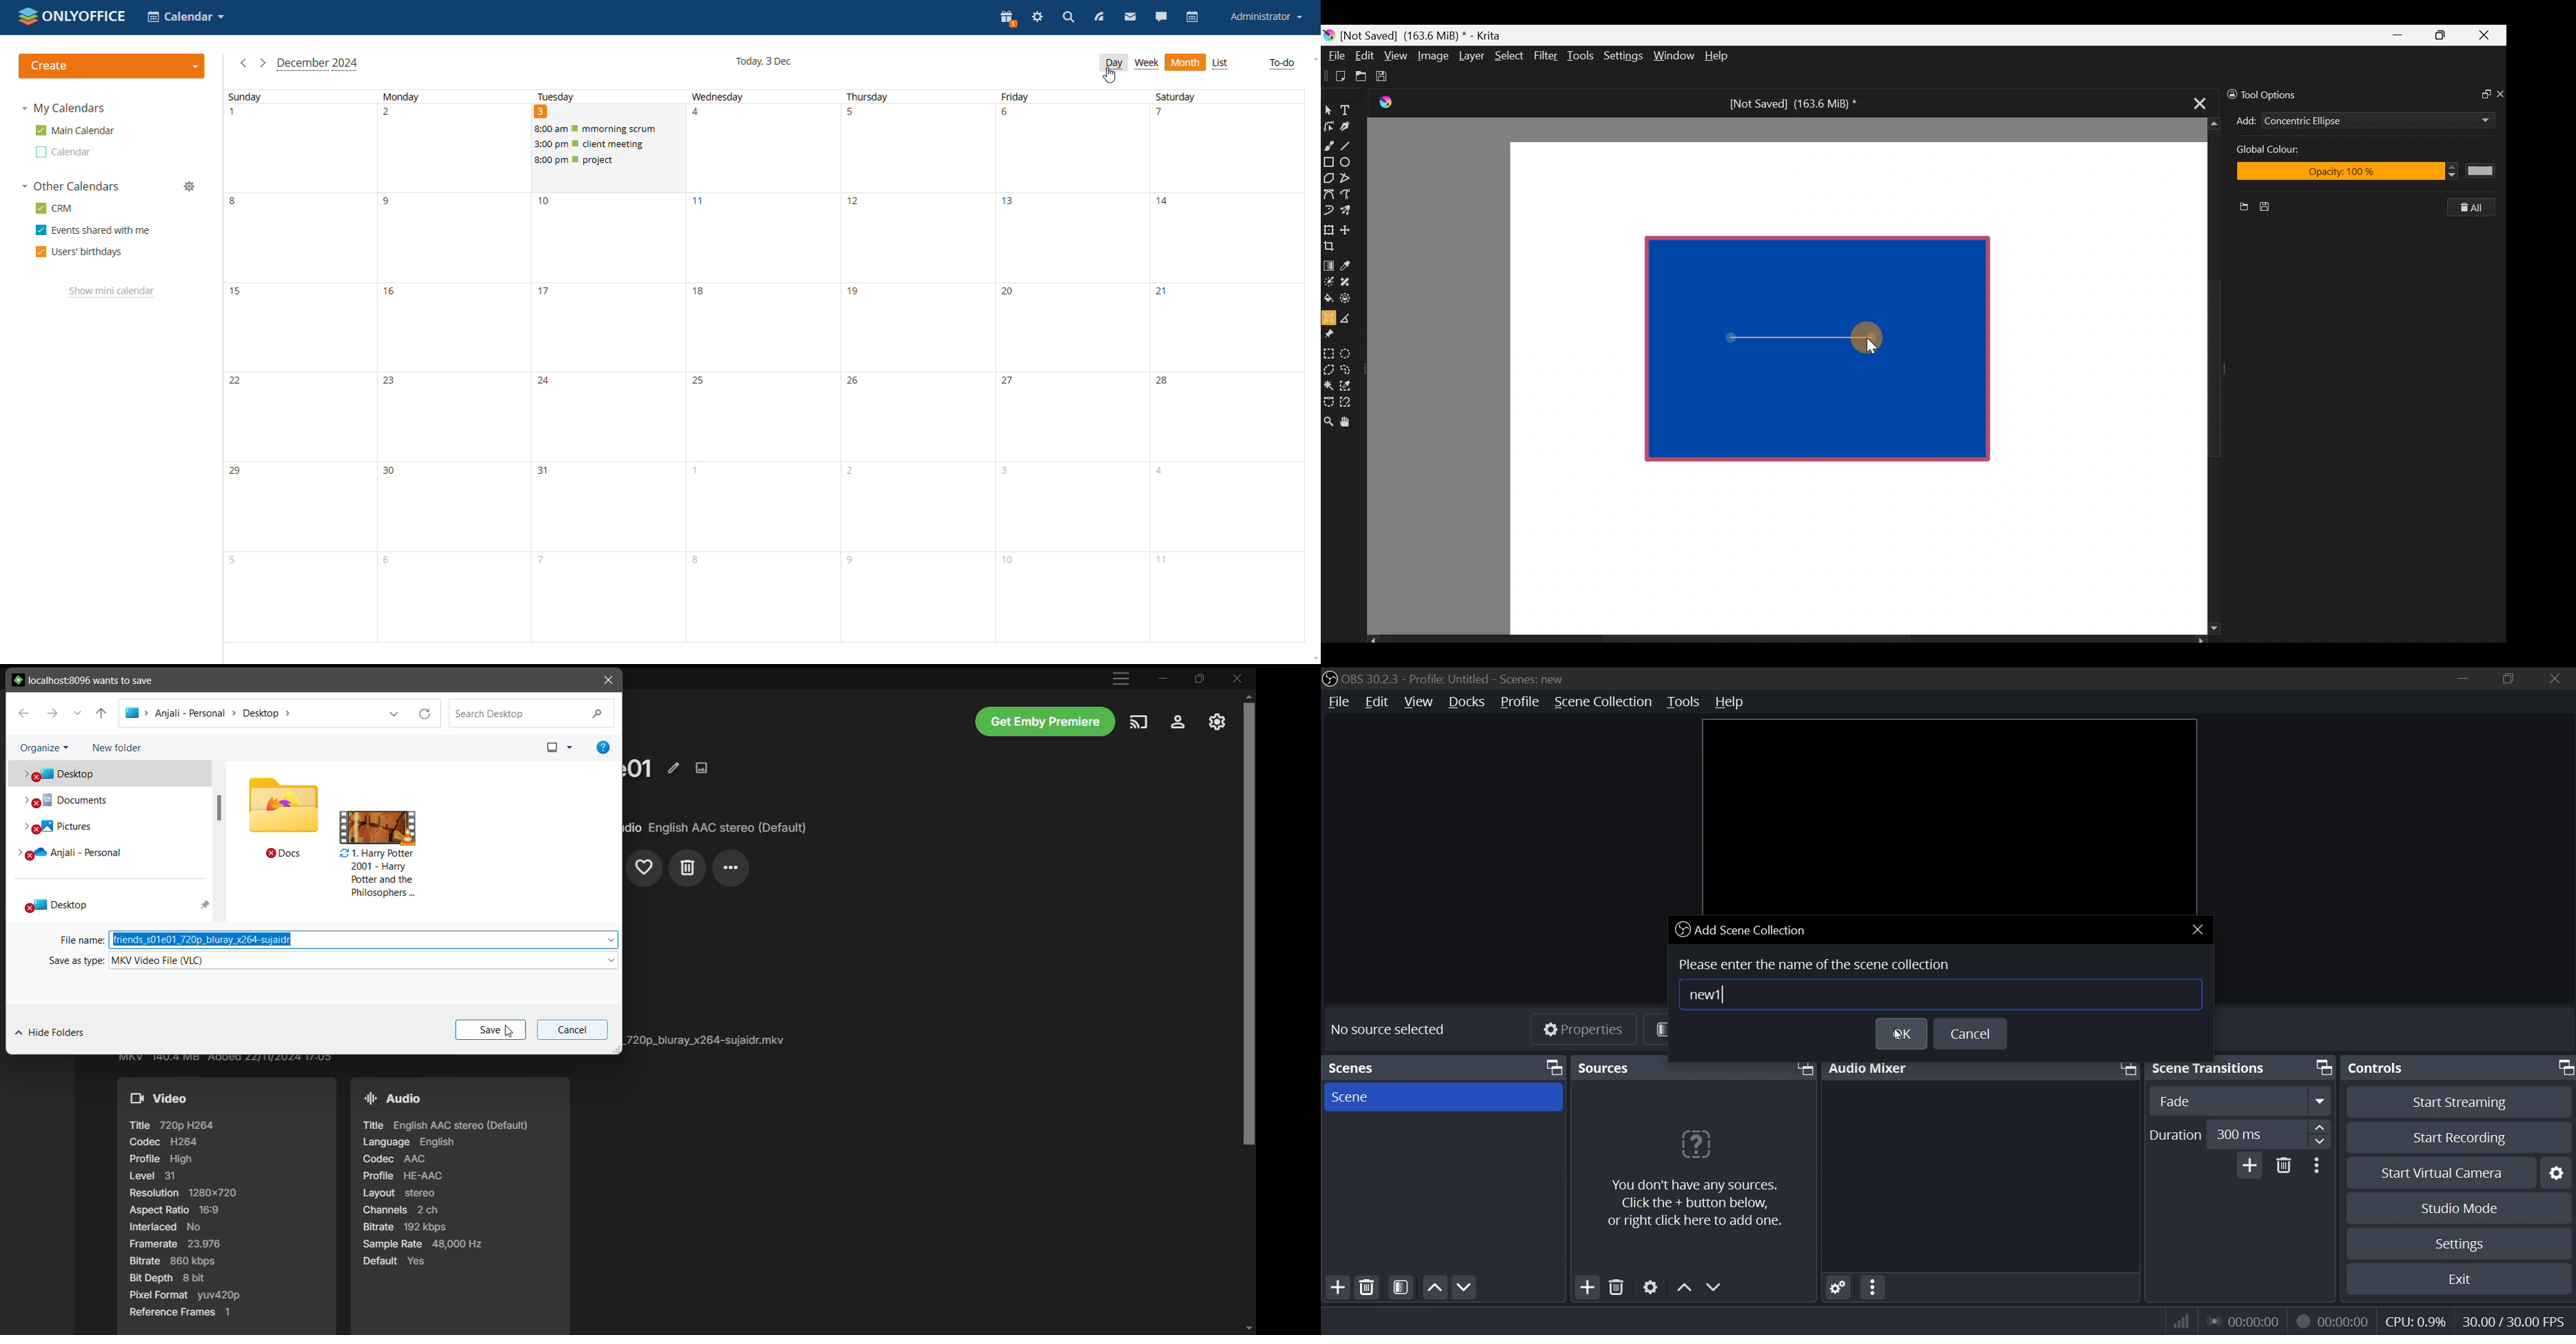 Image resolution: width=2576 pixels, height=1344 pixels. I want to click on Select shapes tool, so click(1328, 111).